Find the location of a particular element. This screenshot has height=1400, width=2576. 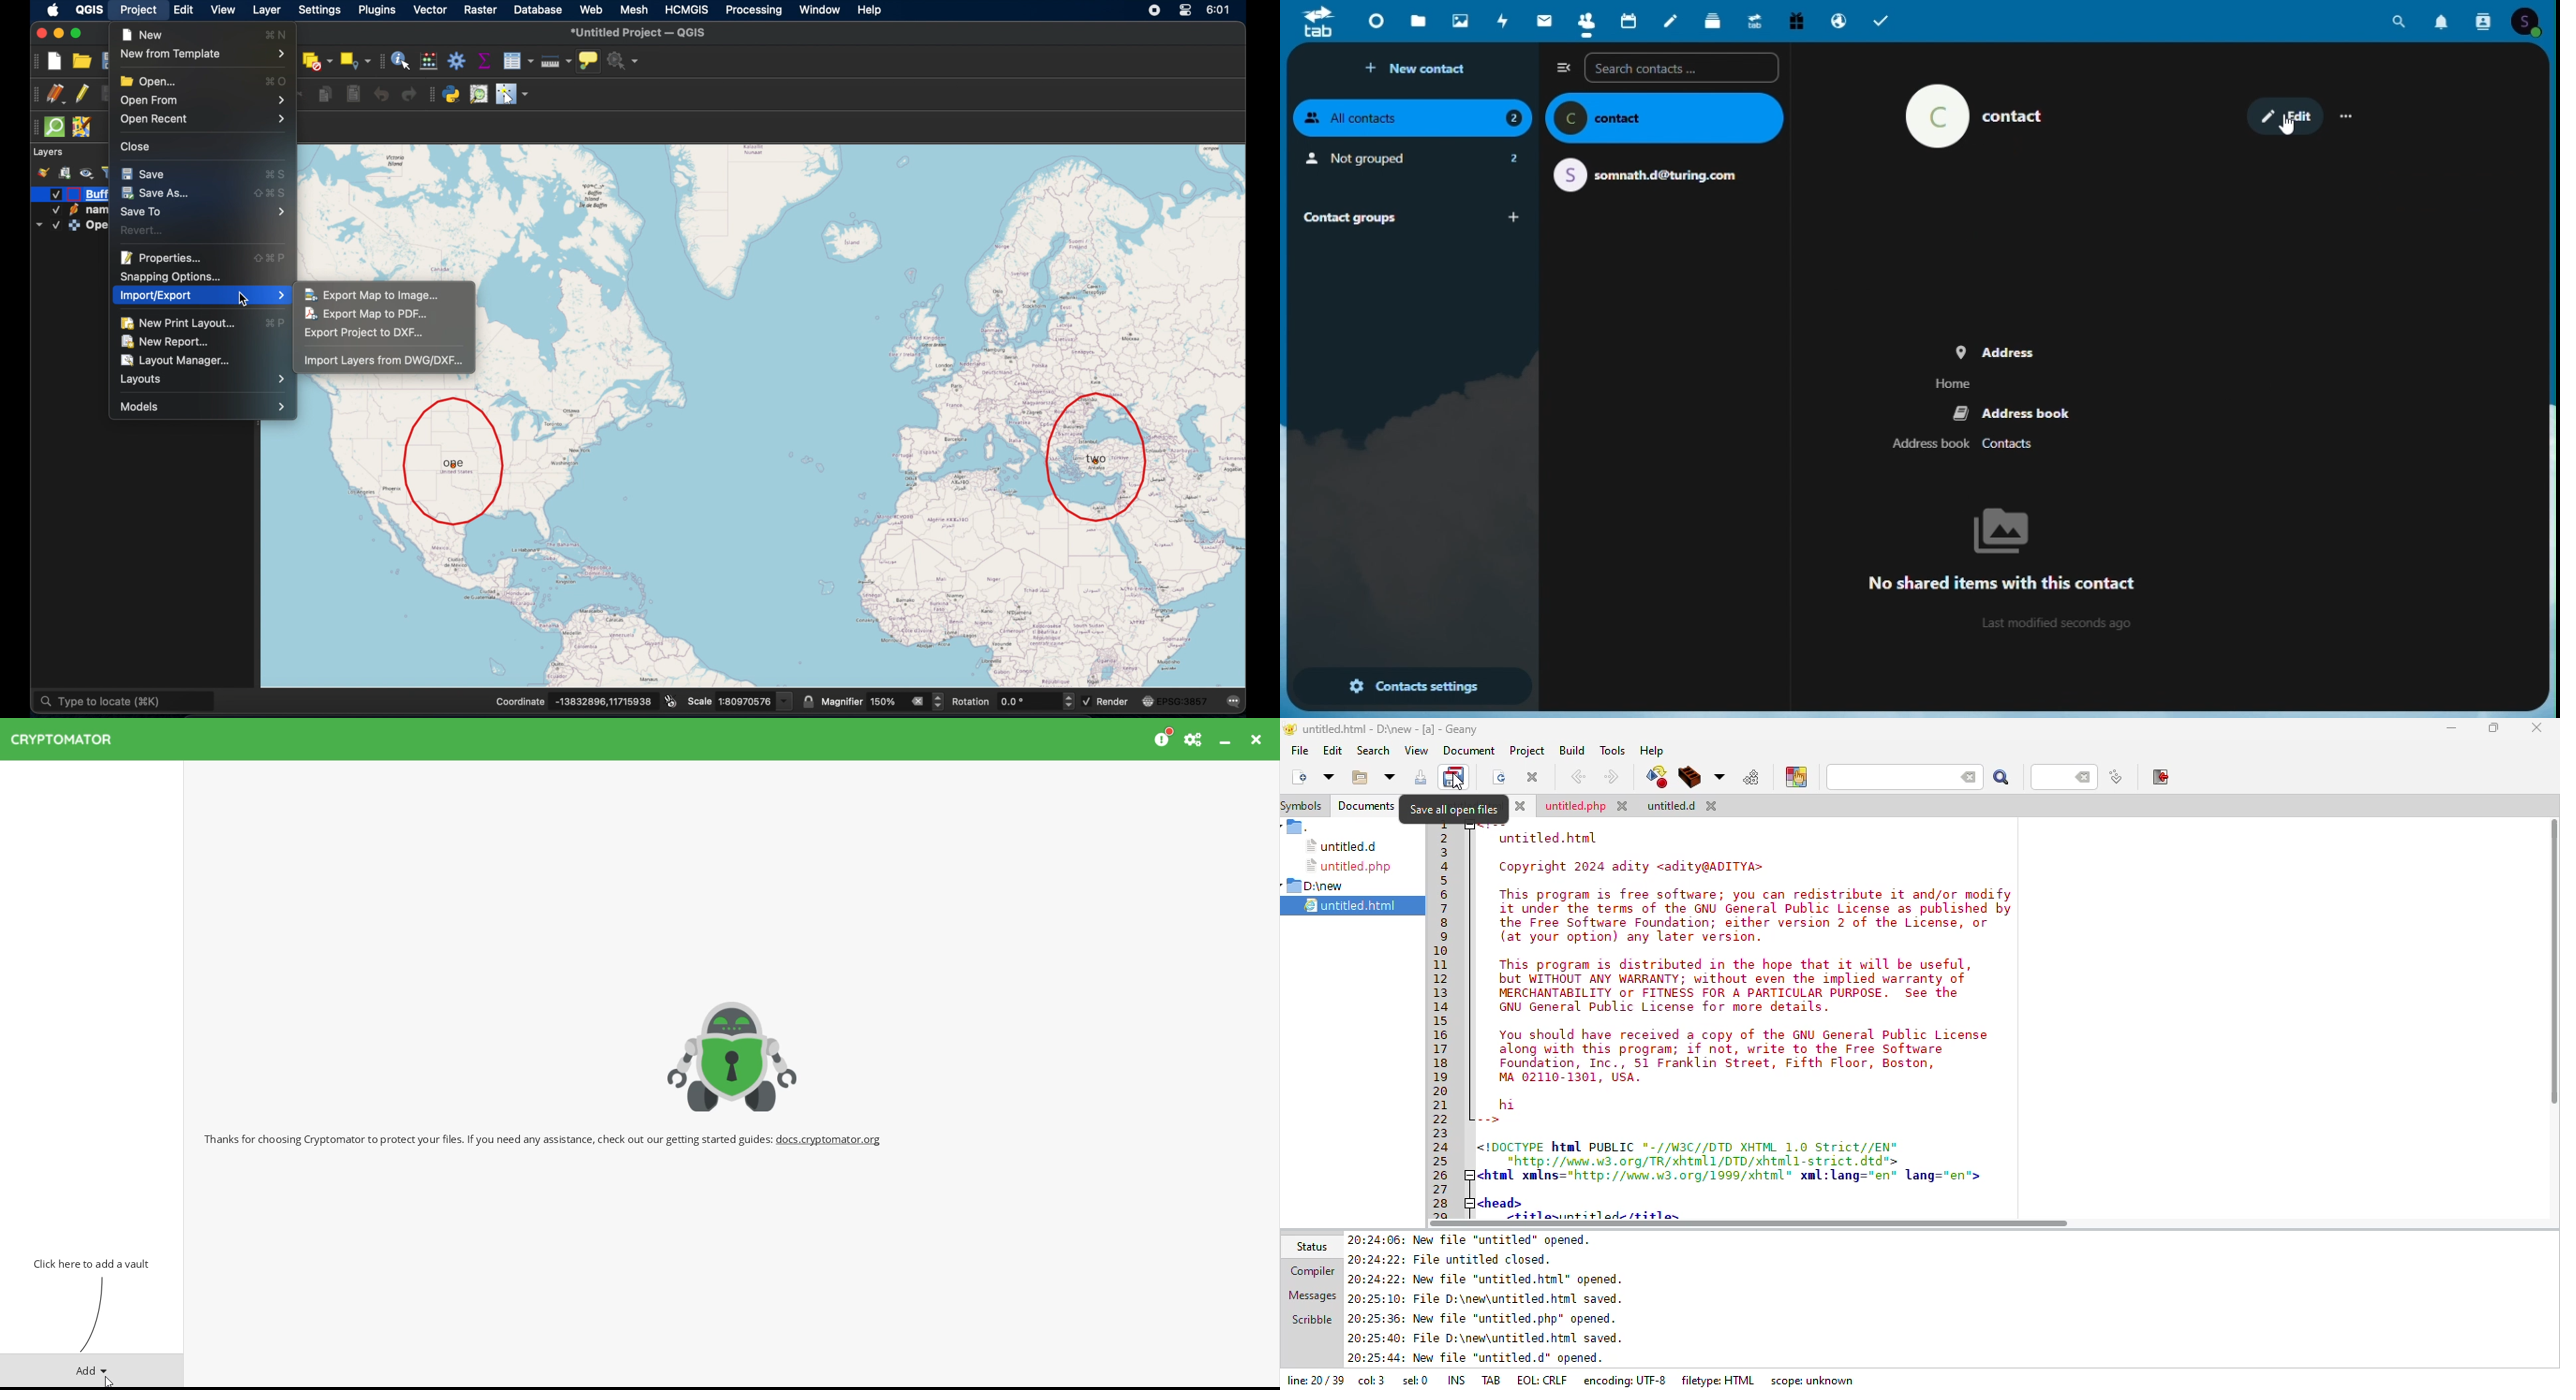

Activity is located at coordinates (1504, 21).